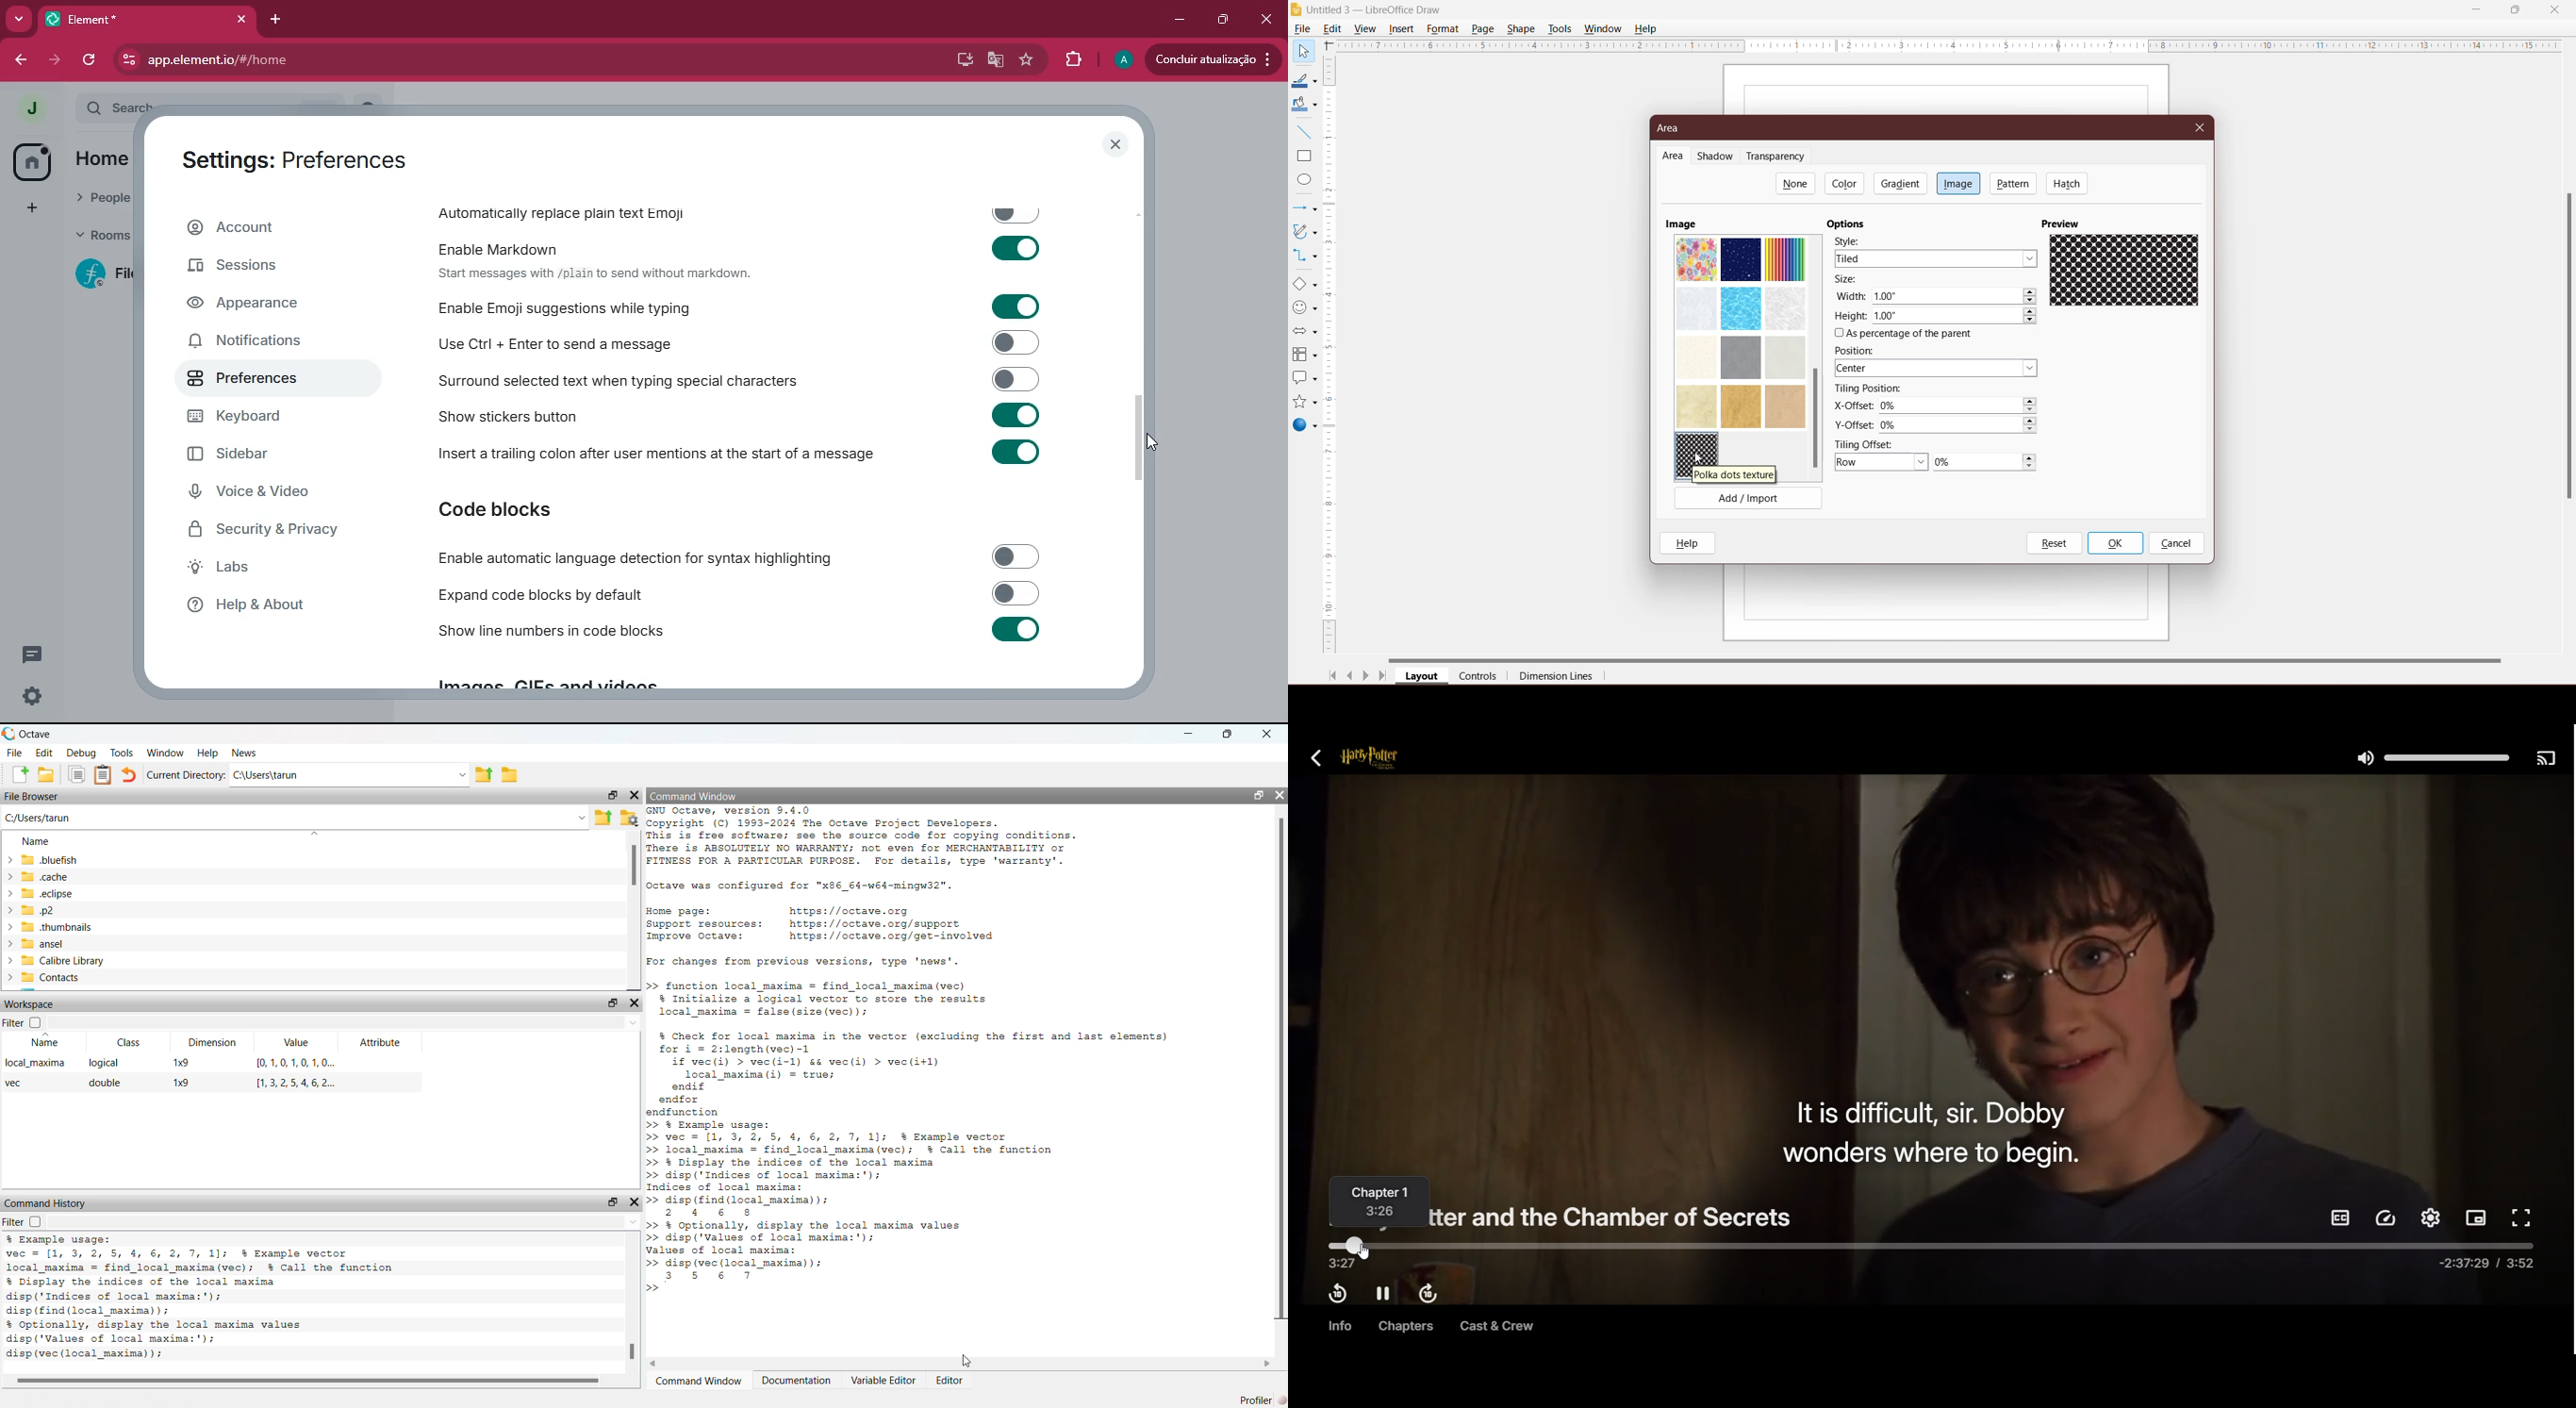 This screenshot has height=1428, width=2576. I want to click on desktop, so click(962, 58).